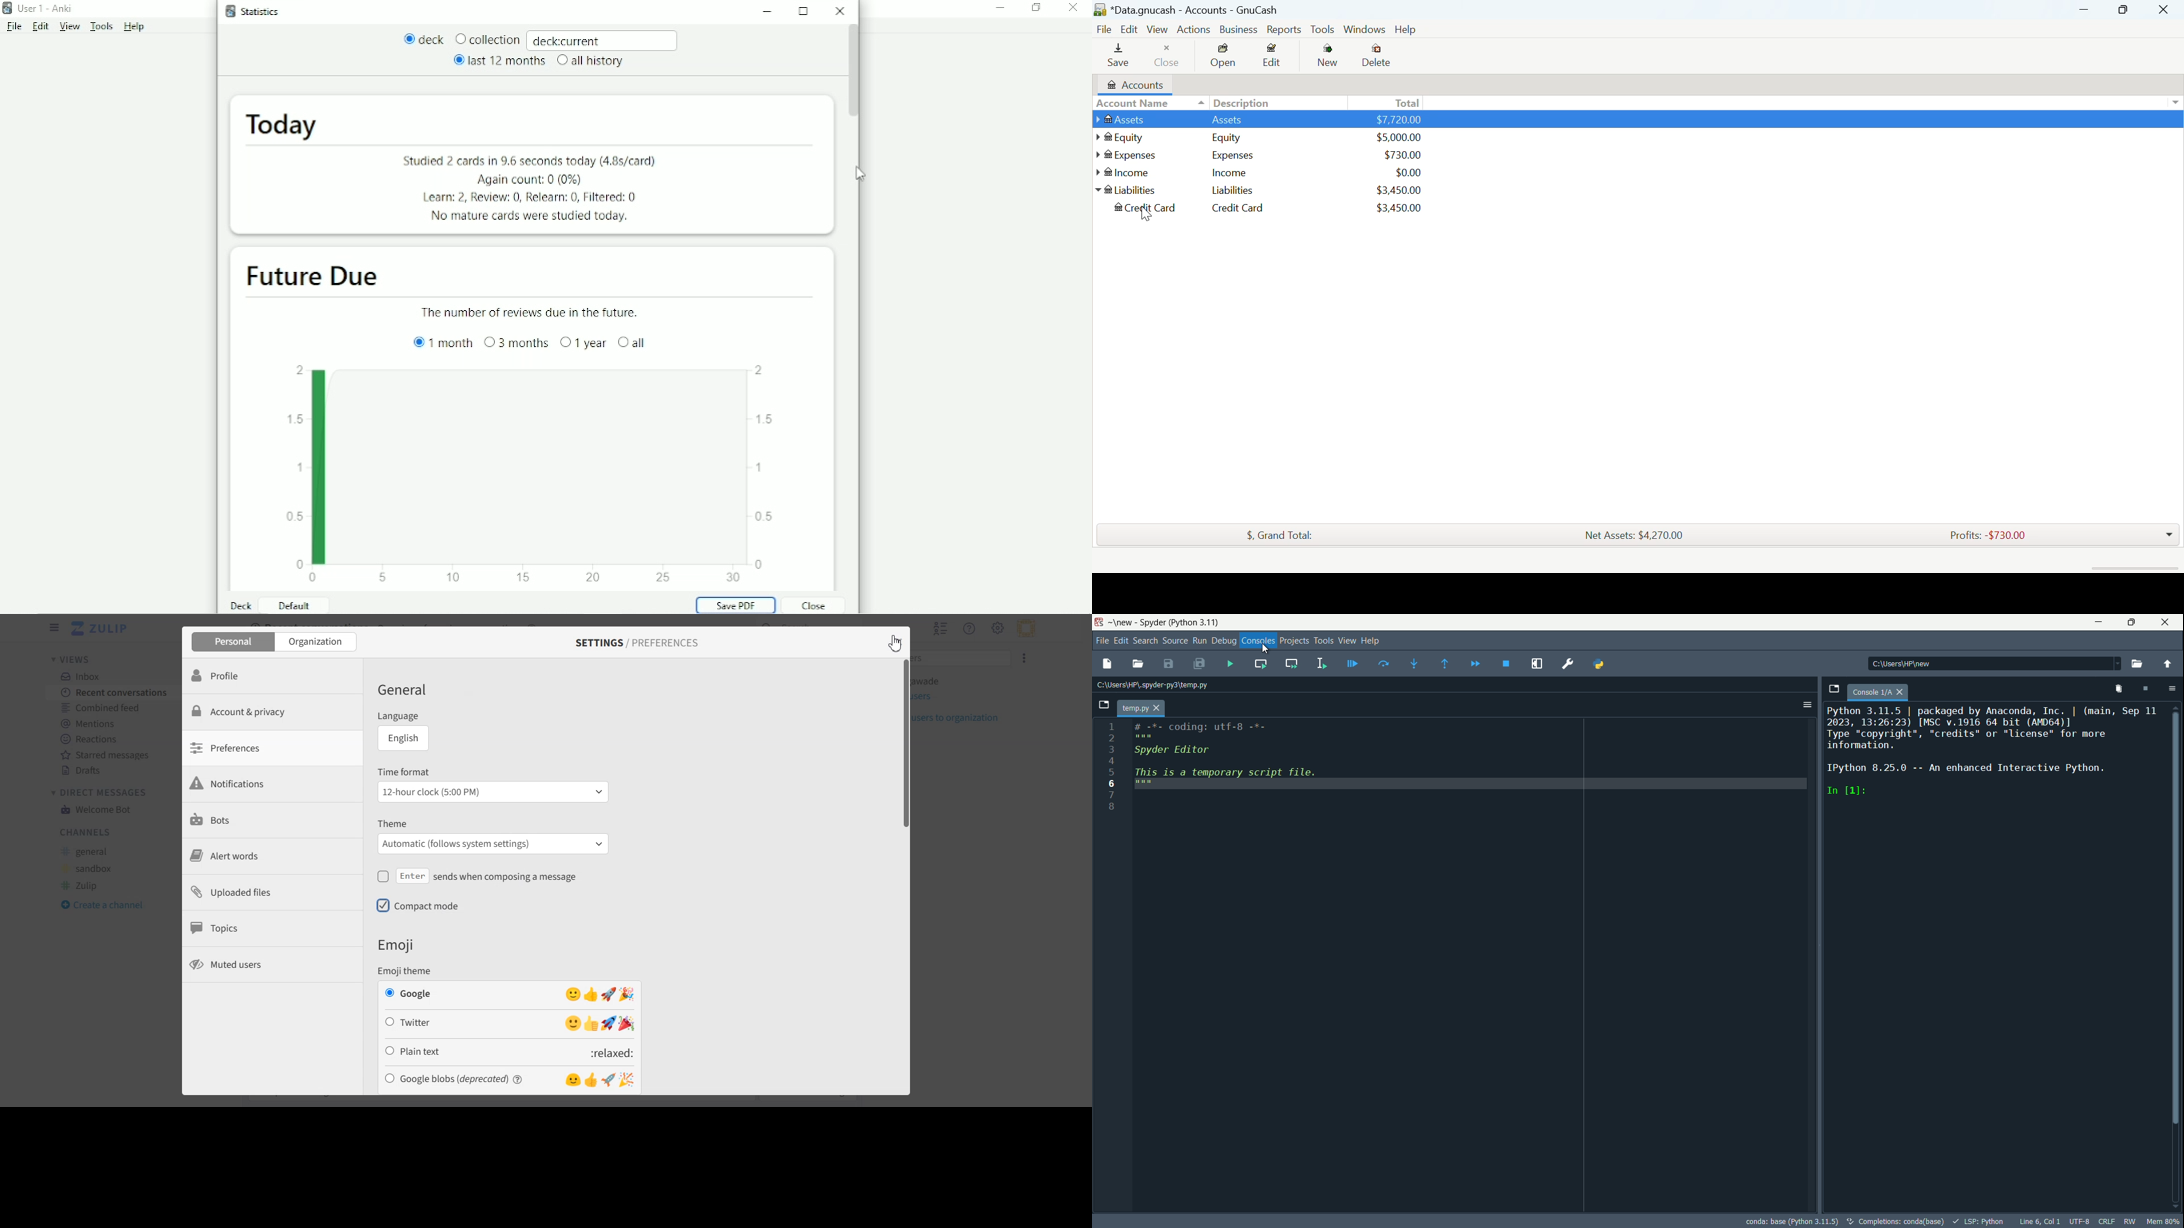 The width and height of the screenshot is (2184, 1232). Describe the element at coordinates (1182, 622) in the screenshot. I see `Spyder (Python 3.11)` at that location.